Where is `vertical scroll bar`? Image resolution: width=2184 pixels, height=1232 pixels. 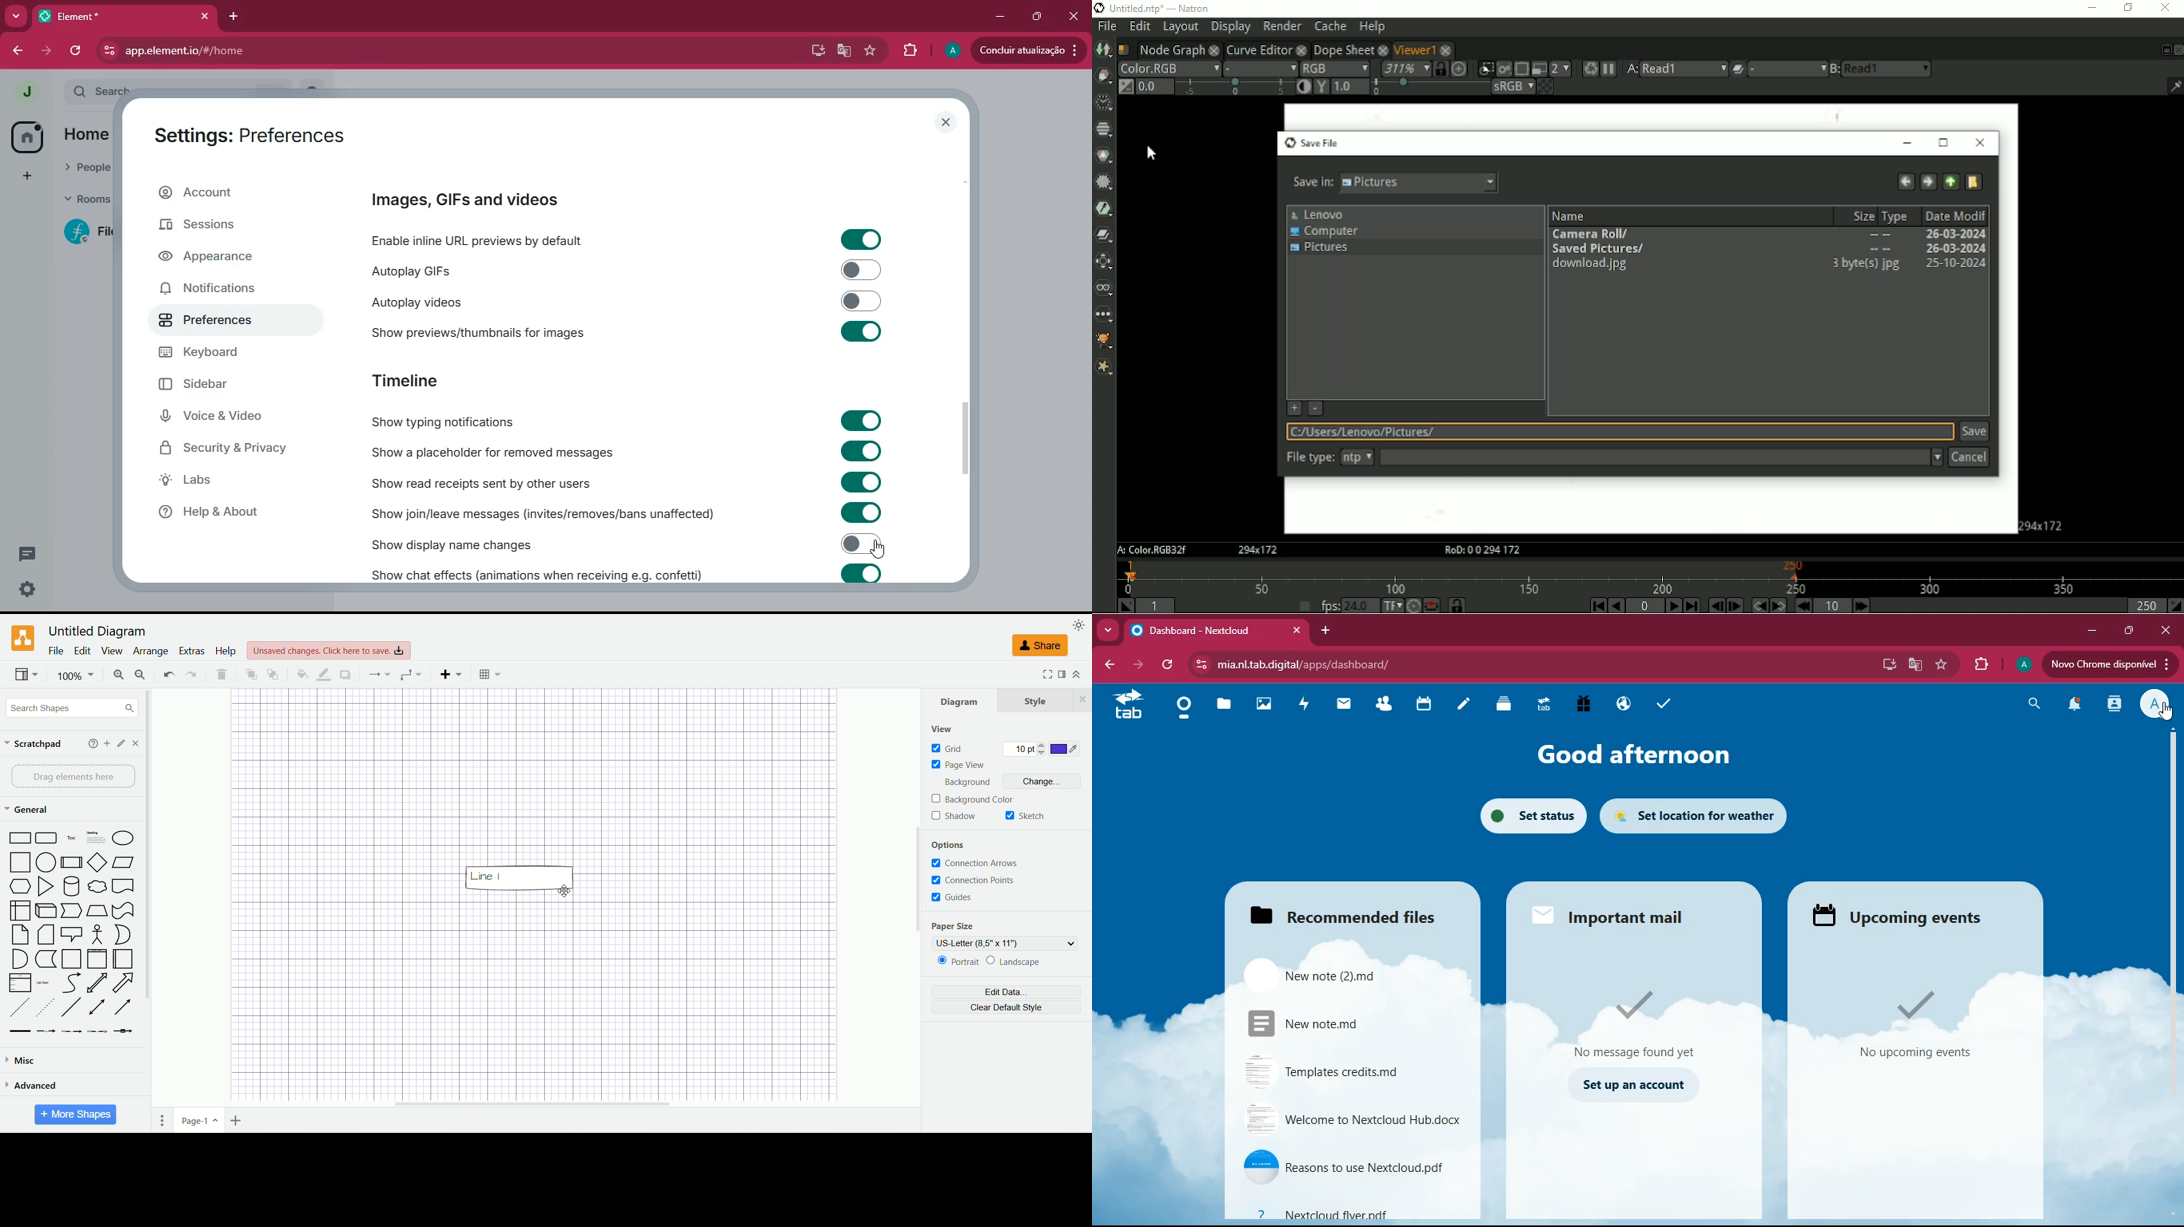
vertical scroll bar is located at coordinates (149, 898).